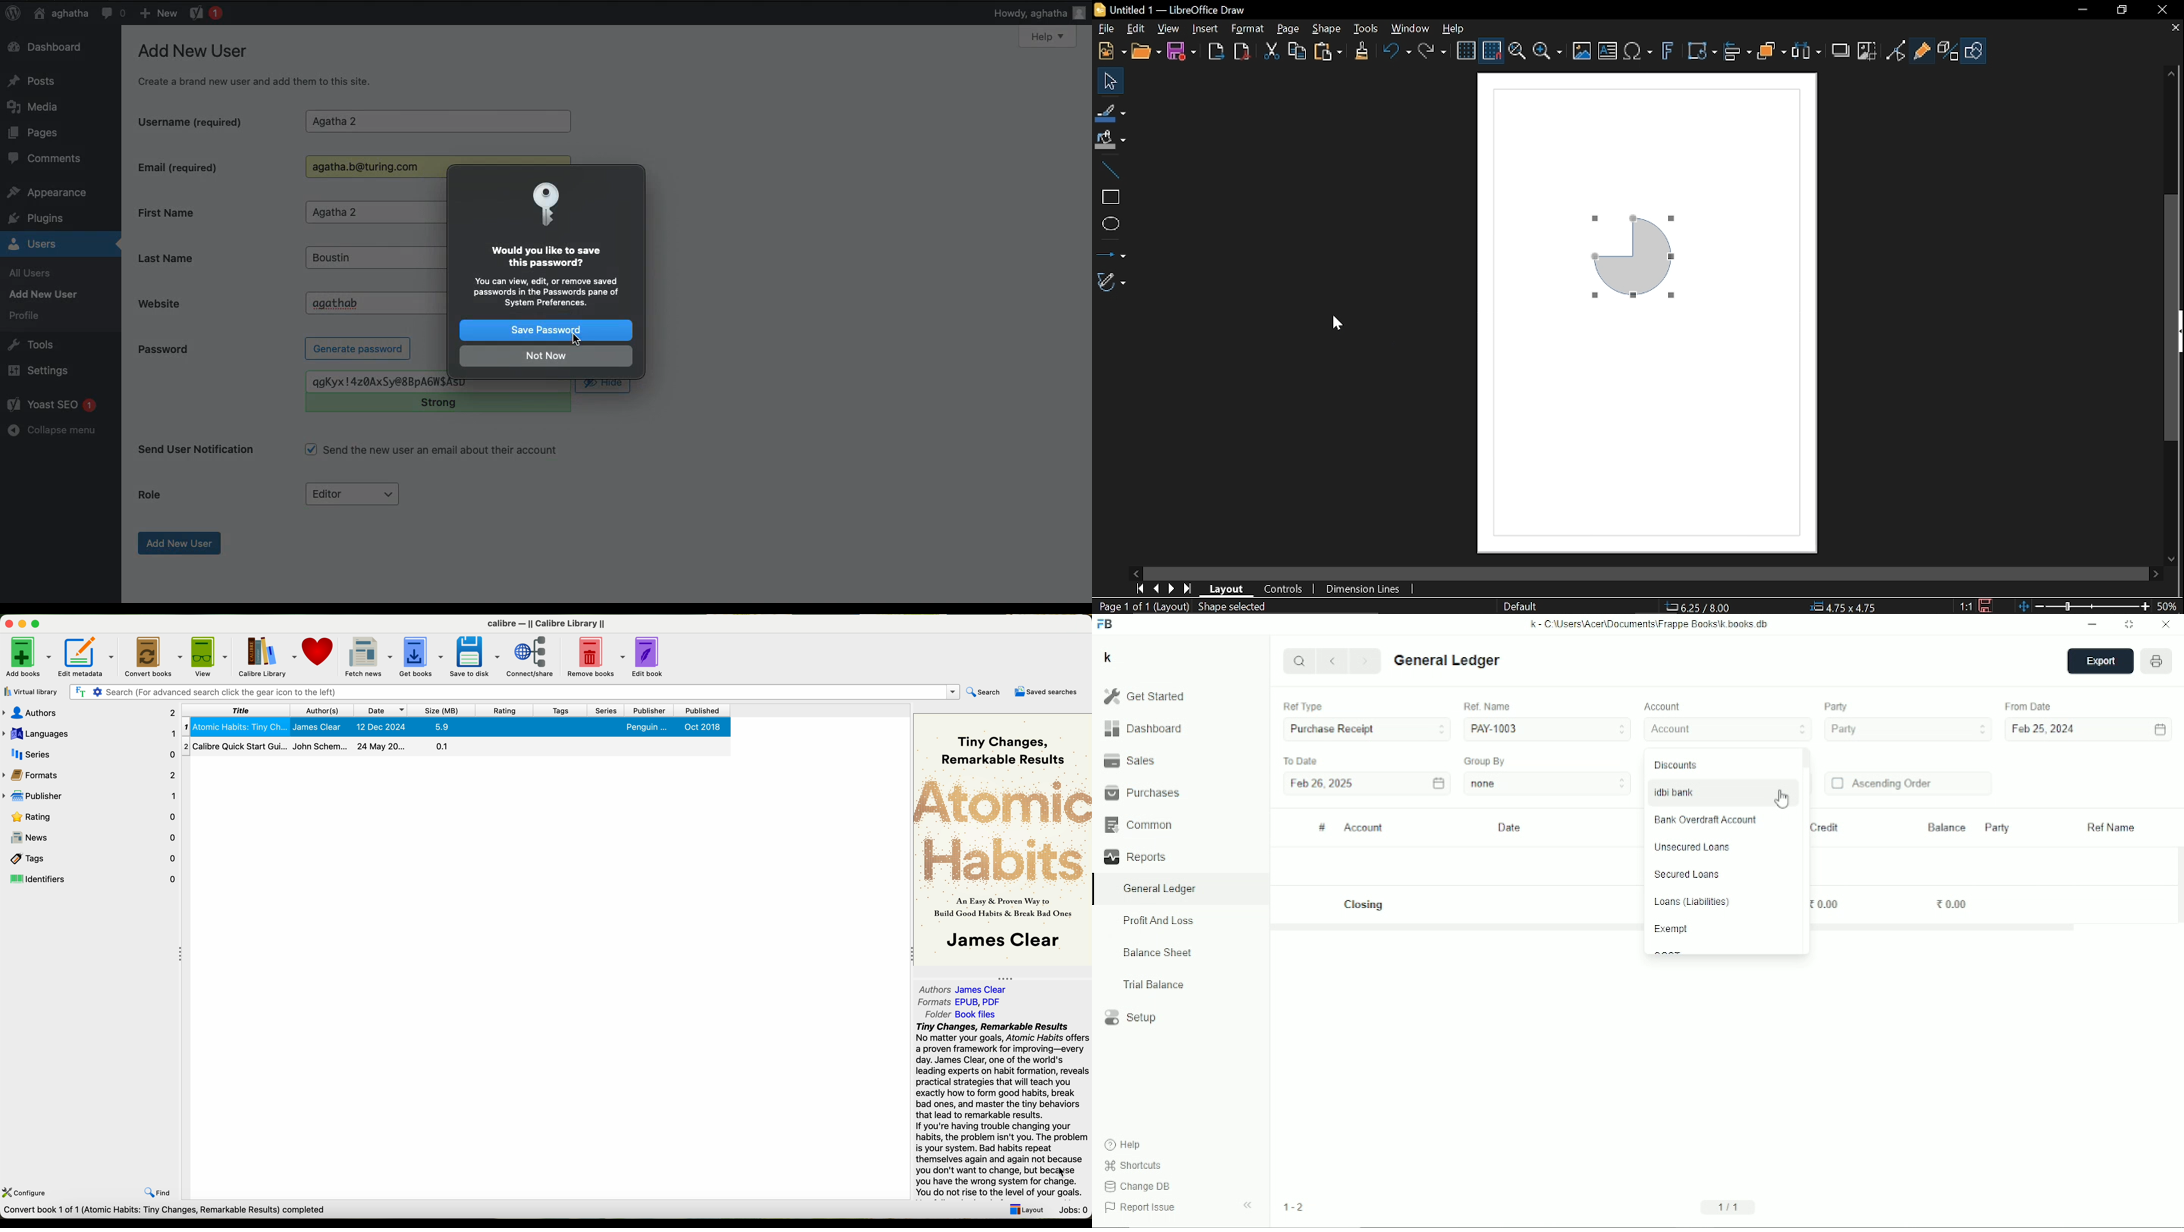 The width and height of the screenshot is (2184, 1232). What do you see at coordinates (541, 278) in the screenshot?
I see `Would you like to save this password? You can view, edit, or remove saved passwords in the Passwords pane of System Preferences.` at bounding box center [541, 278].